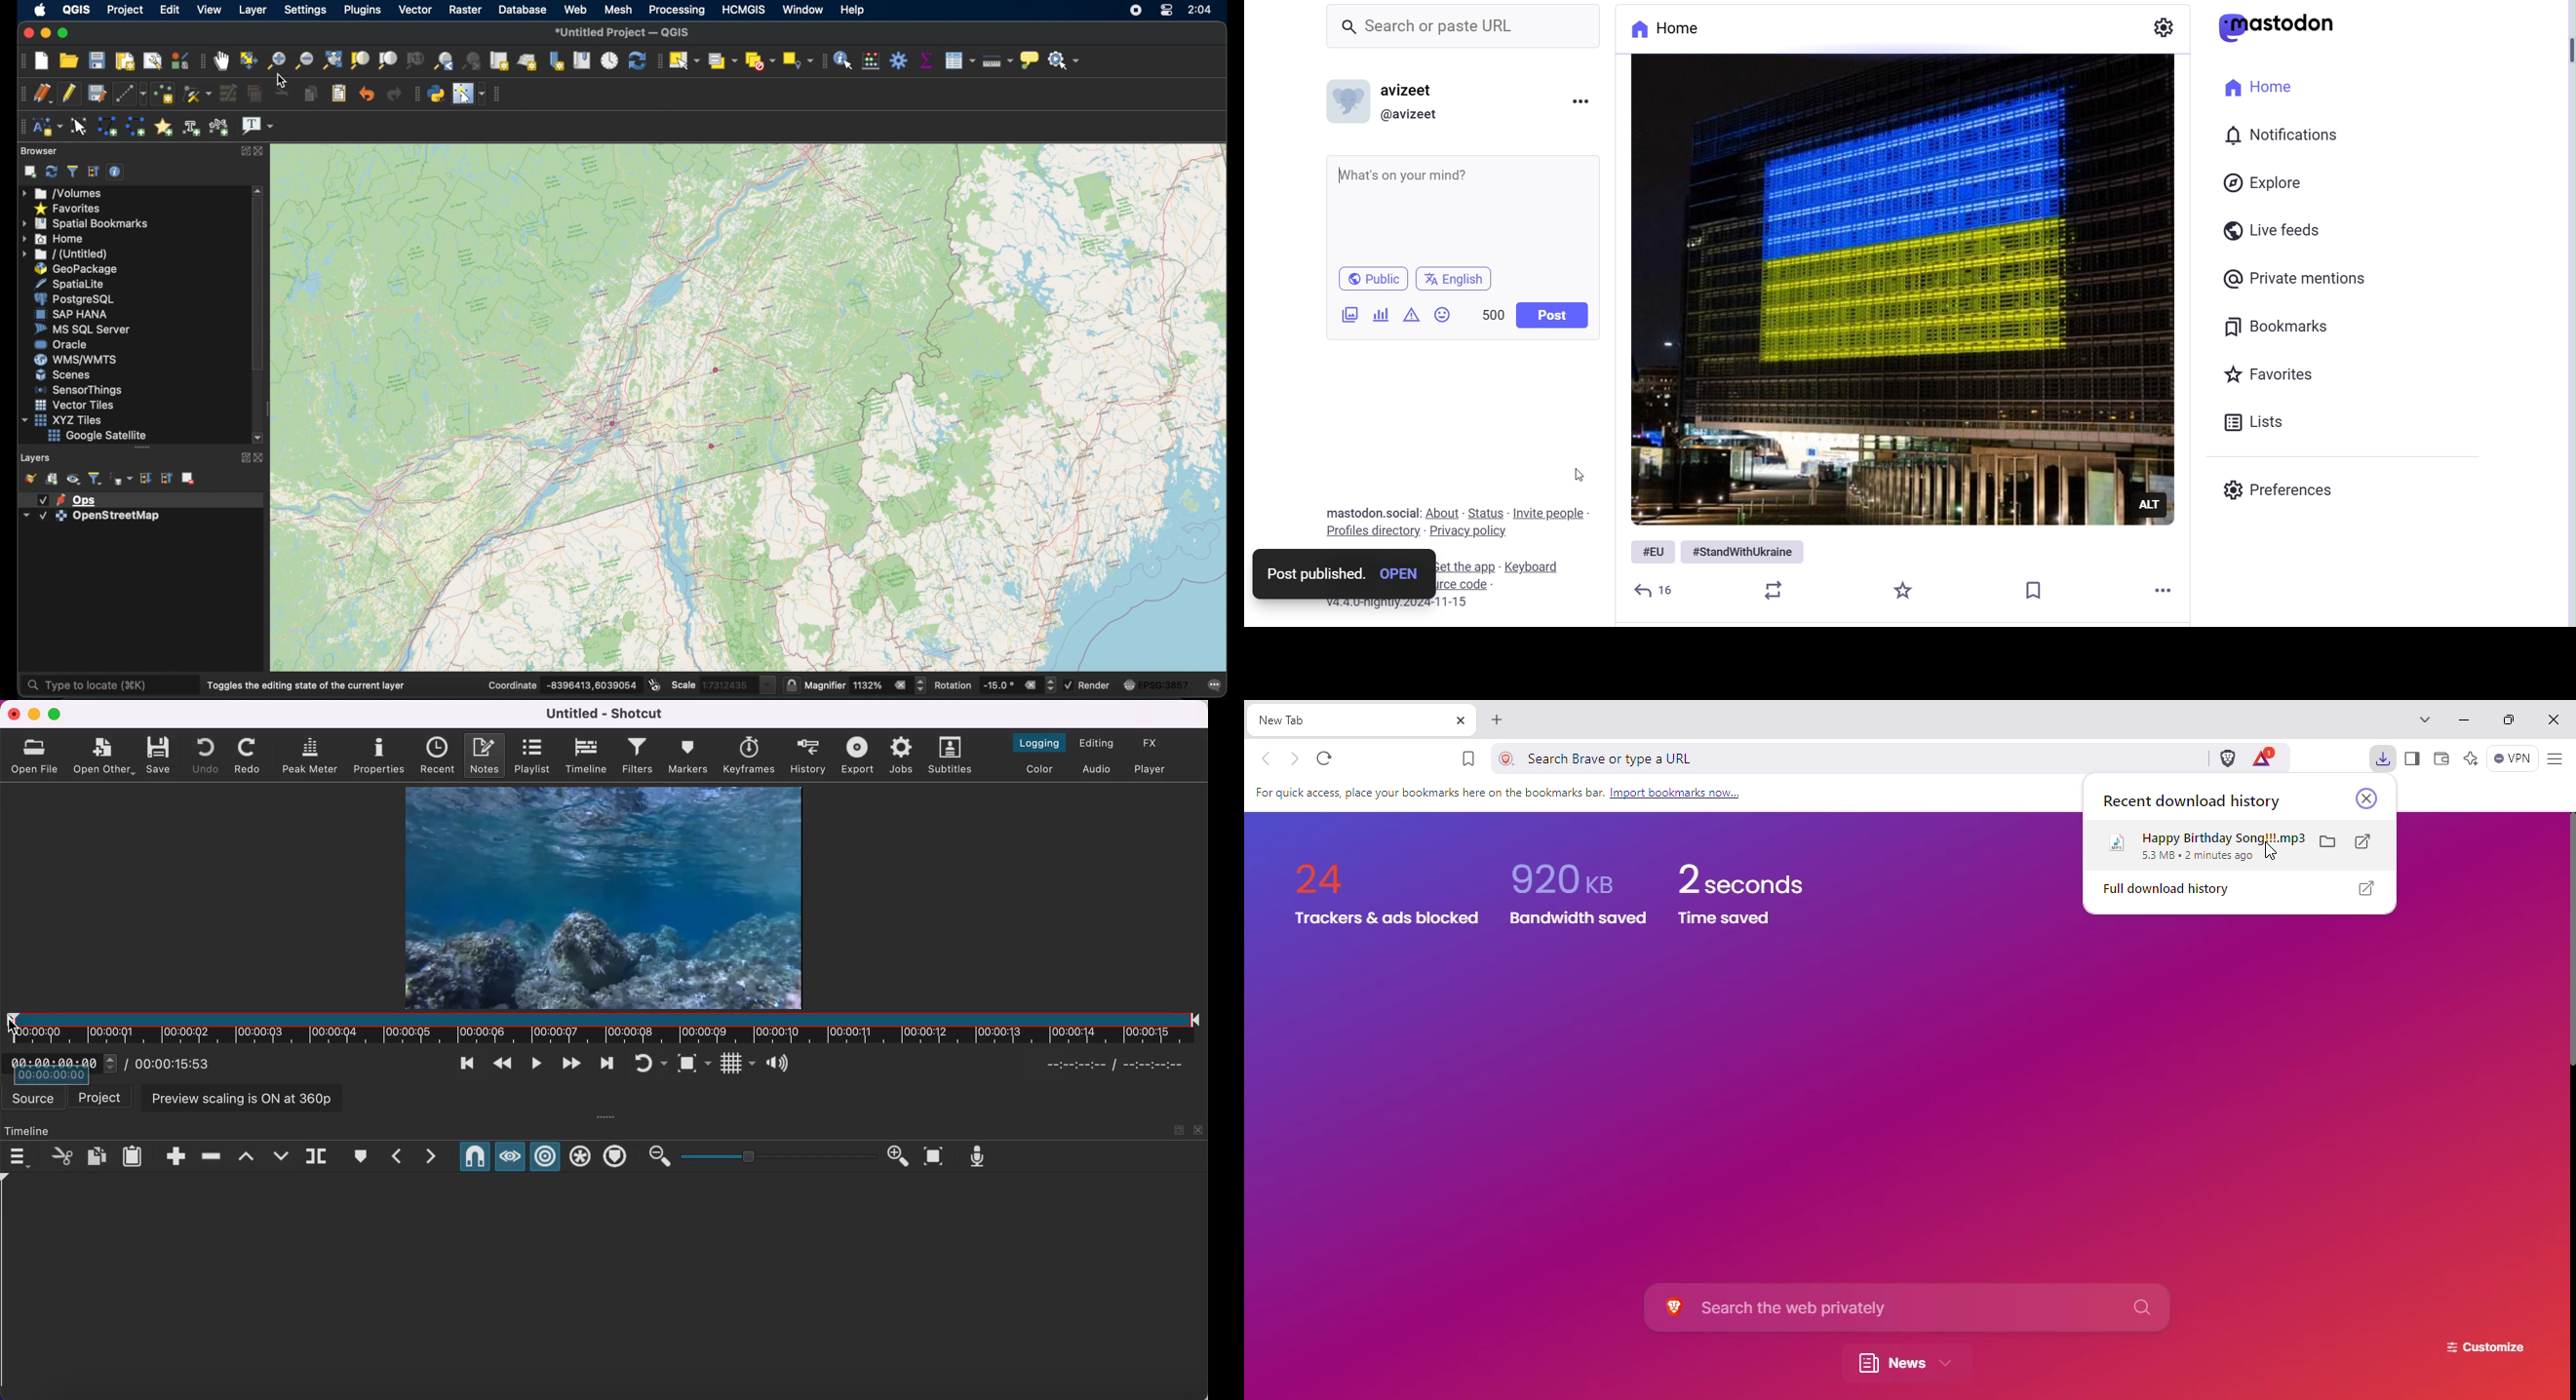 Image resolution: width=2576 pixels, height=1400 pixels. I want to click on open project, so click(68, 61).